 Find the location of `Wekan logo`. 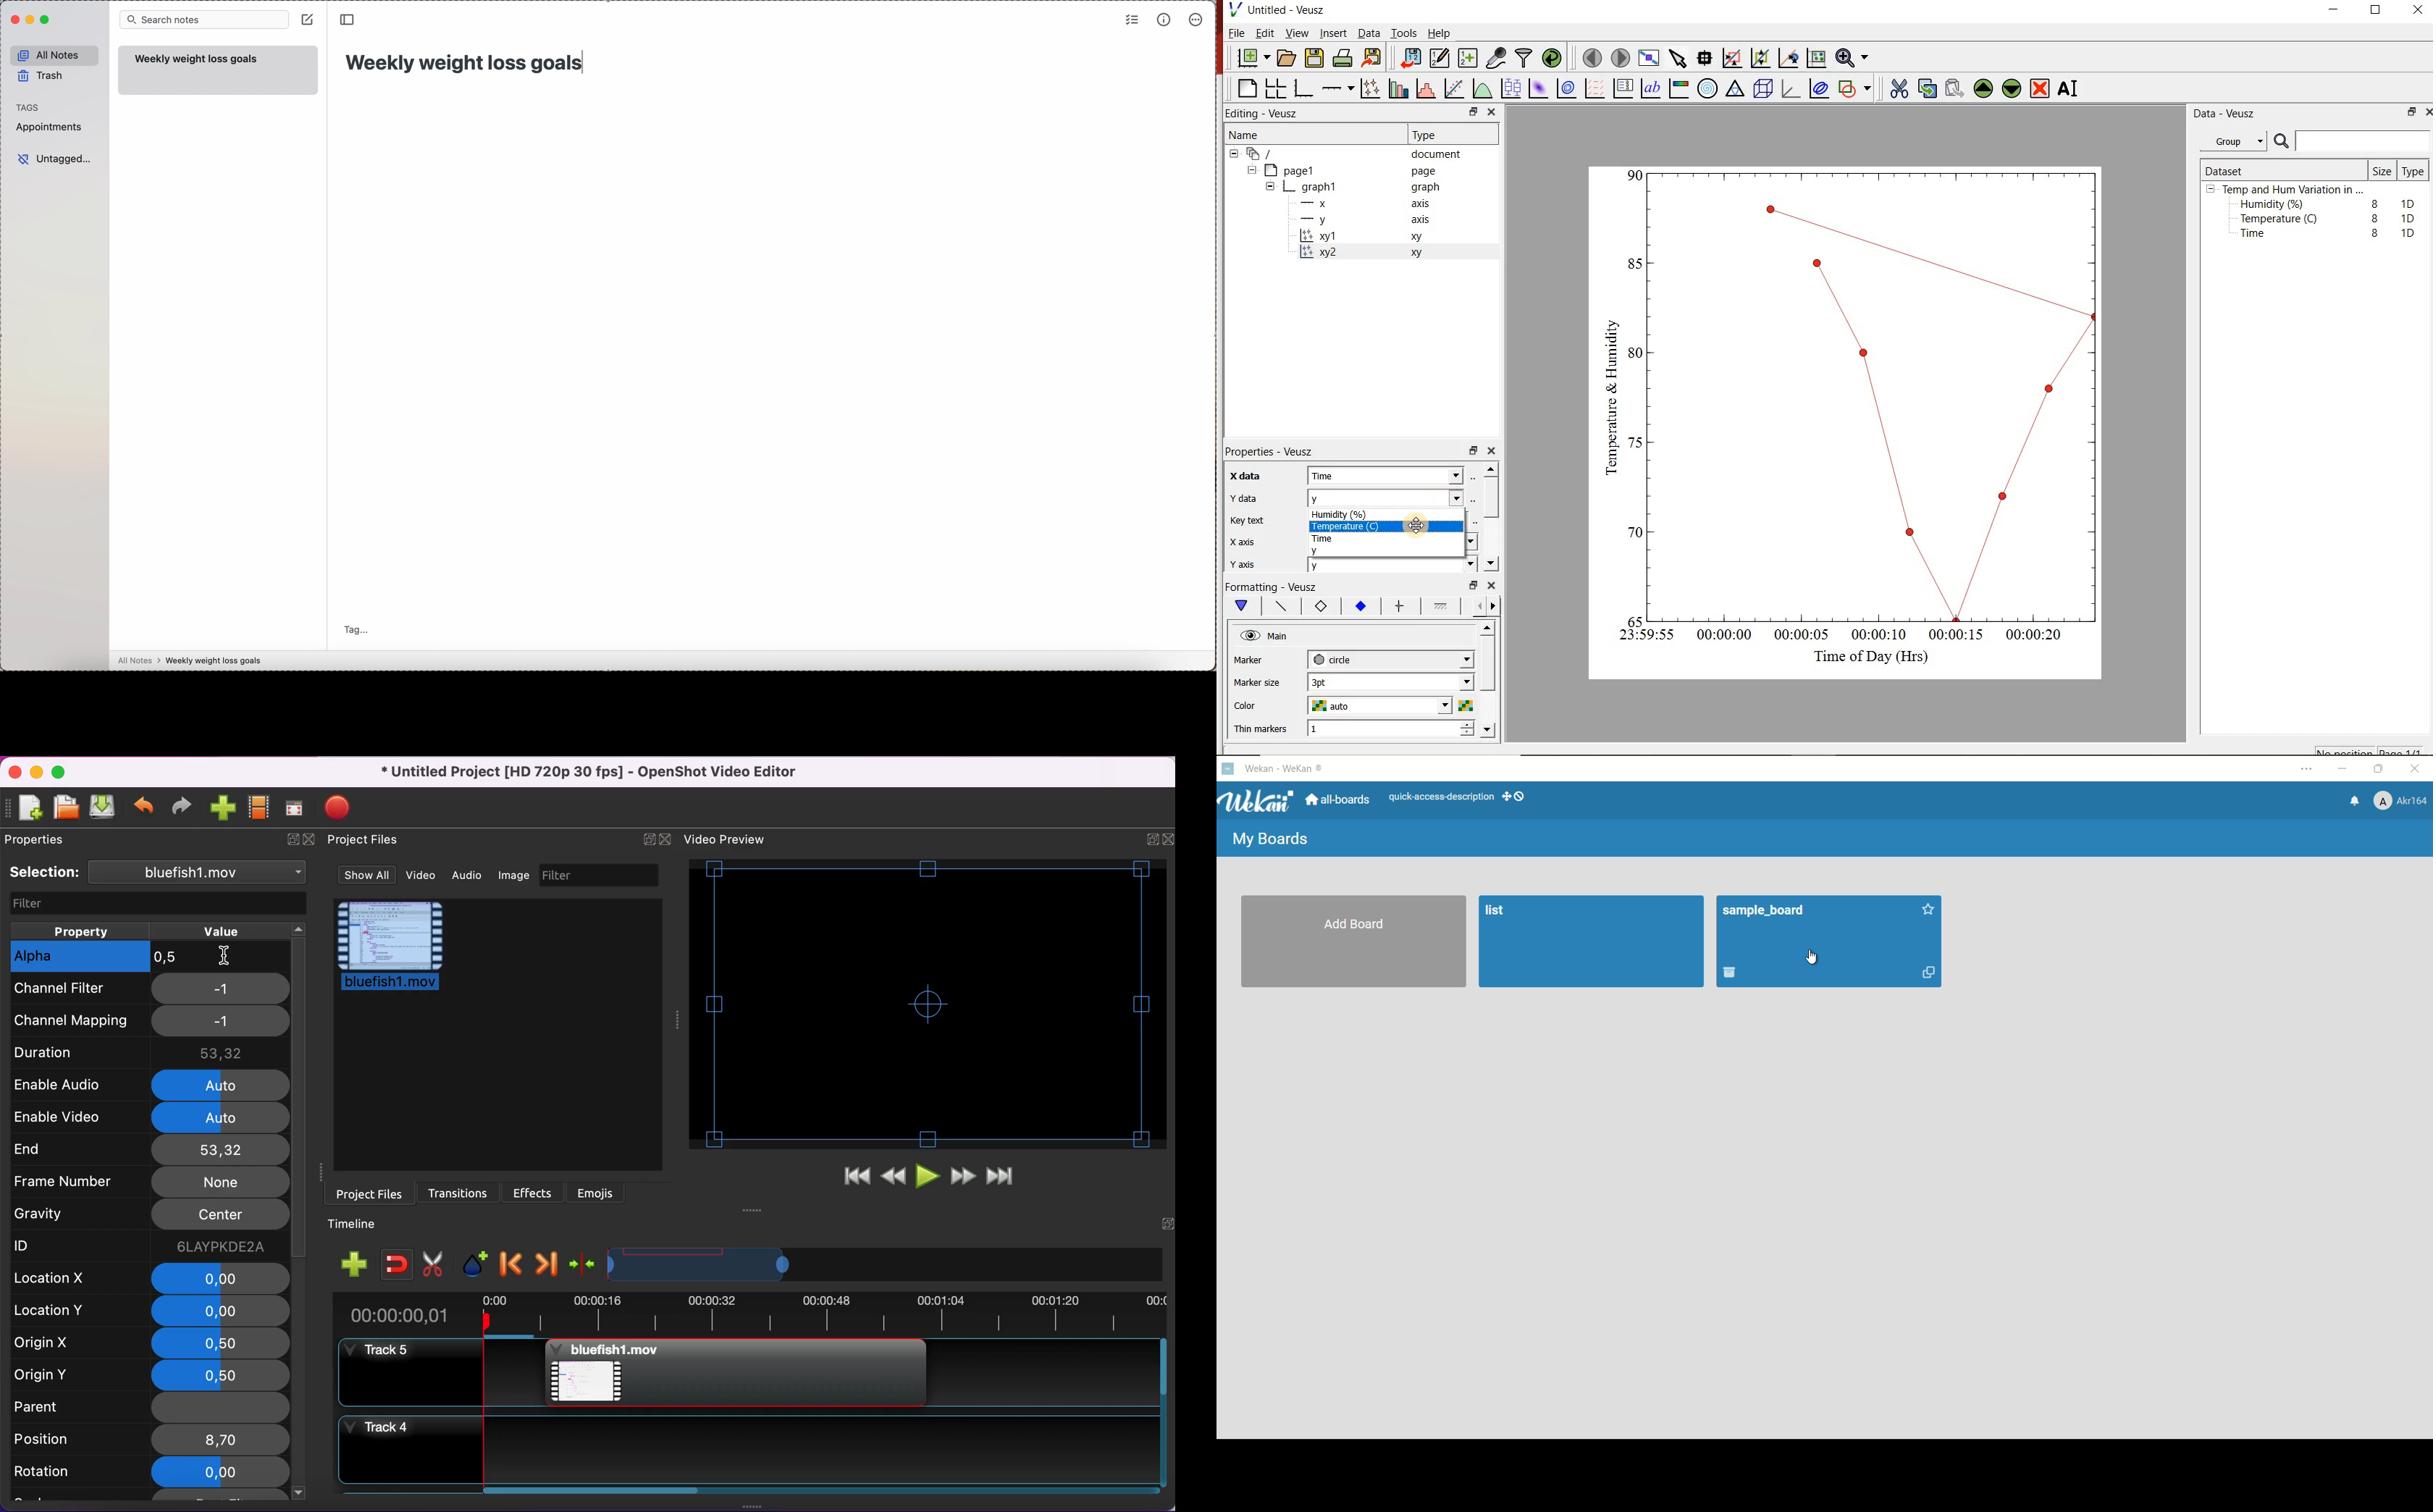

Wekan logo is located at coordinates (1256, 801).